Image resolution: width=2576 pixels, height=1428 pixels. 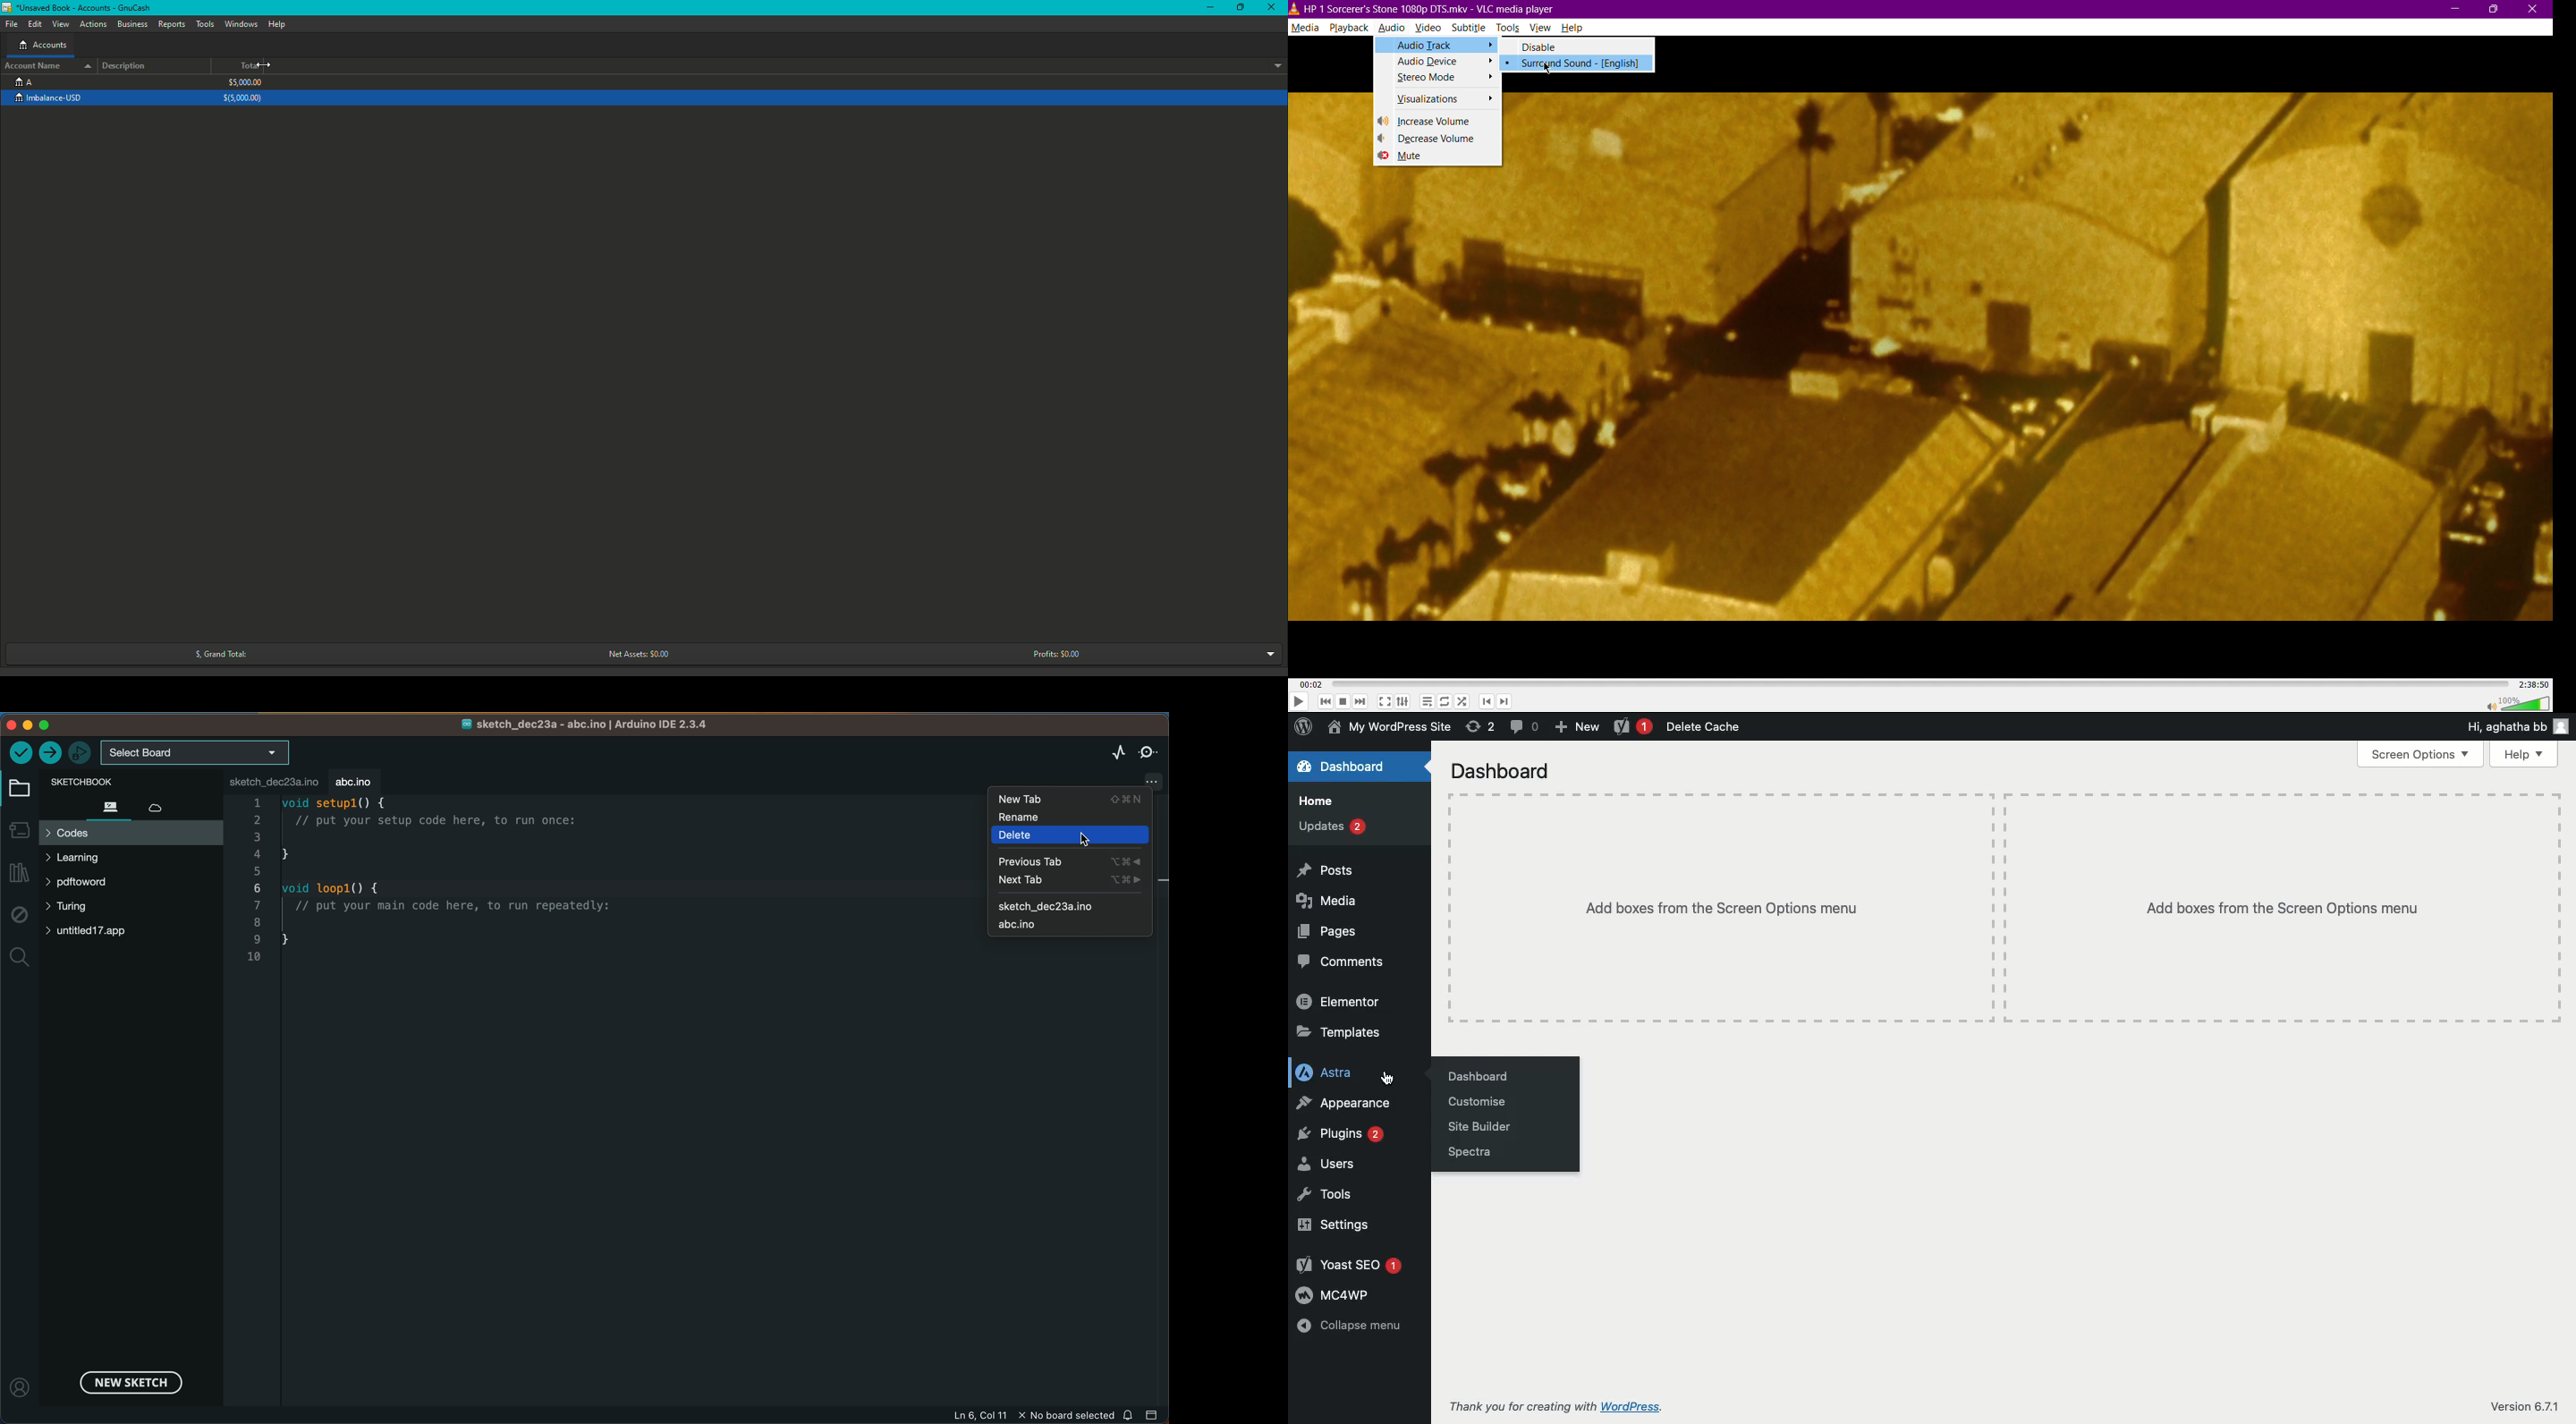 I want to click on Elementor, so click(x=1338, y=999).